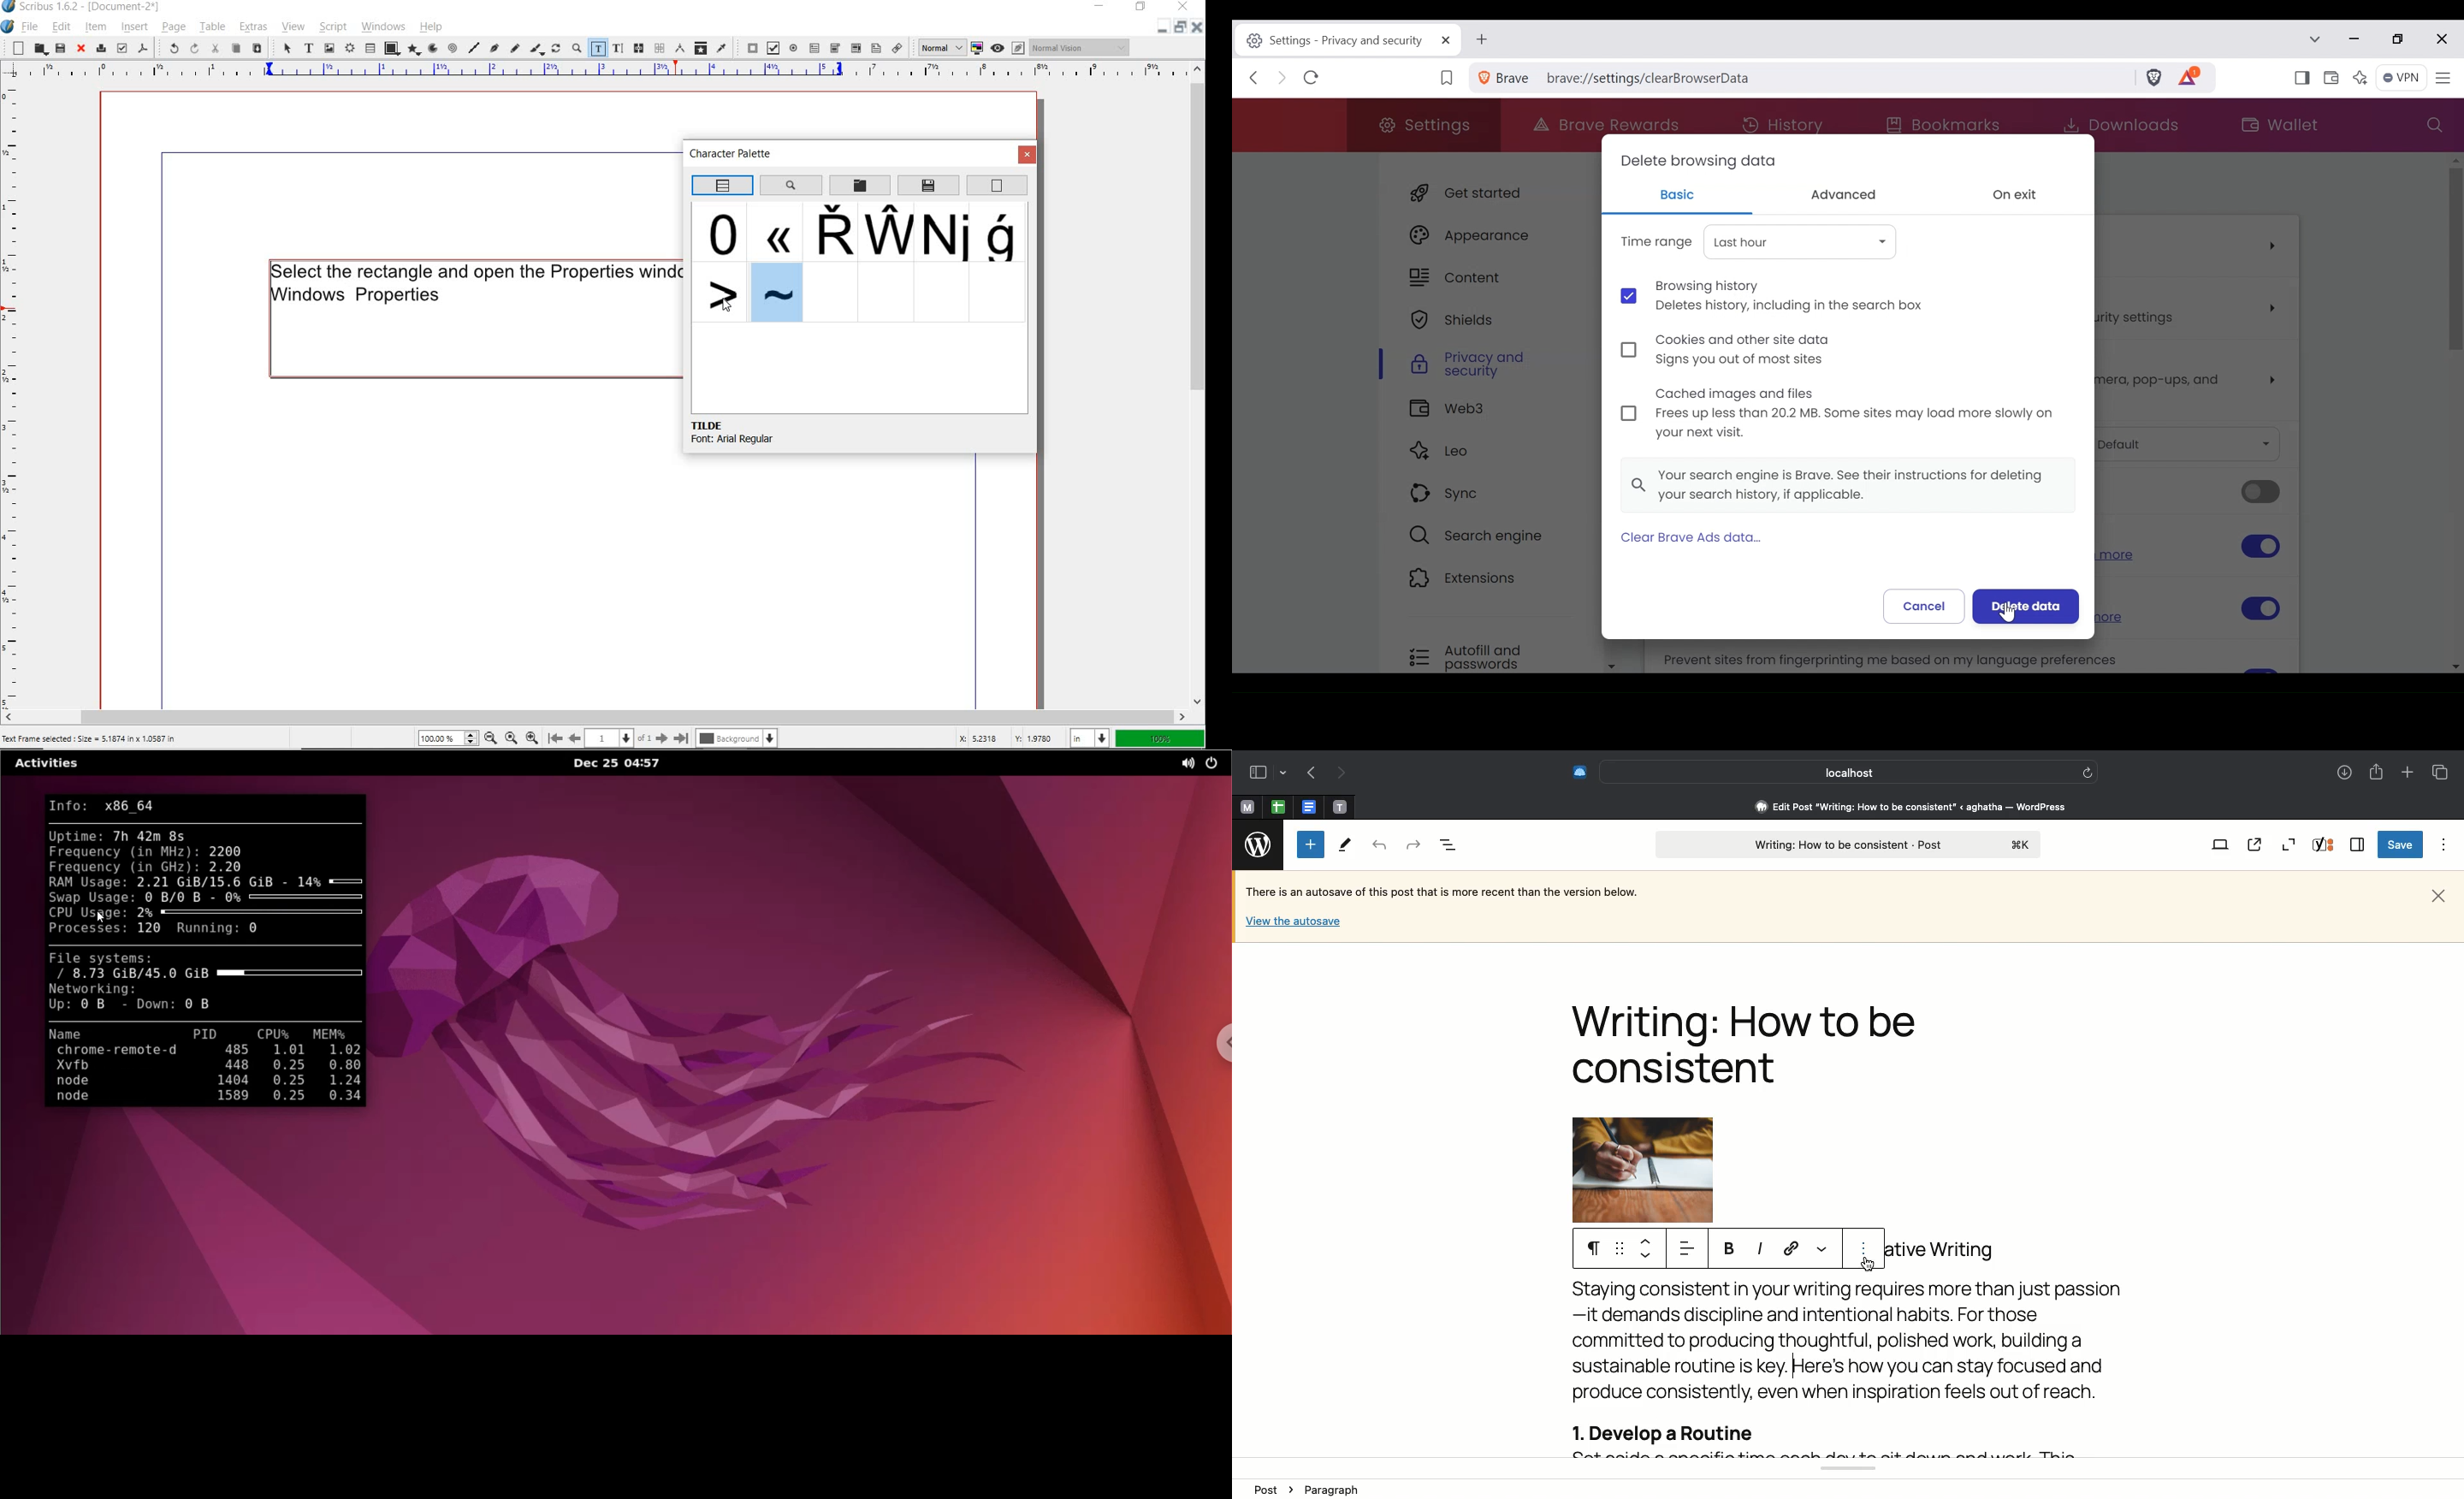 This screenshot has width=2464, height=1512. Describe the element at coordinates (515, 50) in the screenshot. I see `freehand line` at that location.